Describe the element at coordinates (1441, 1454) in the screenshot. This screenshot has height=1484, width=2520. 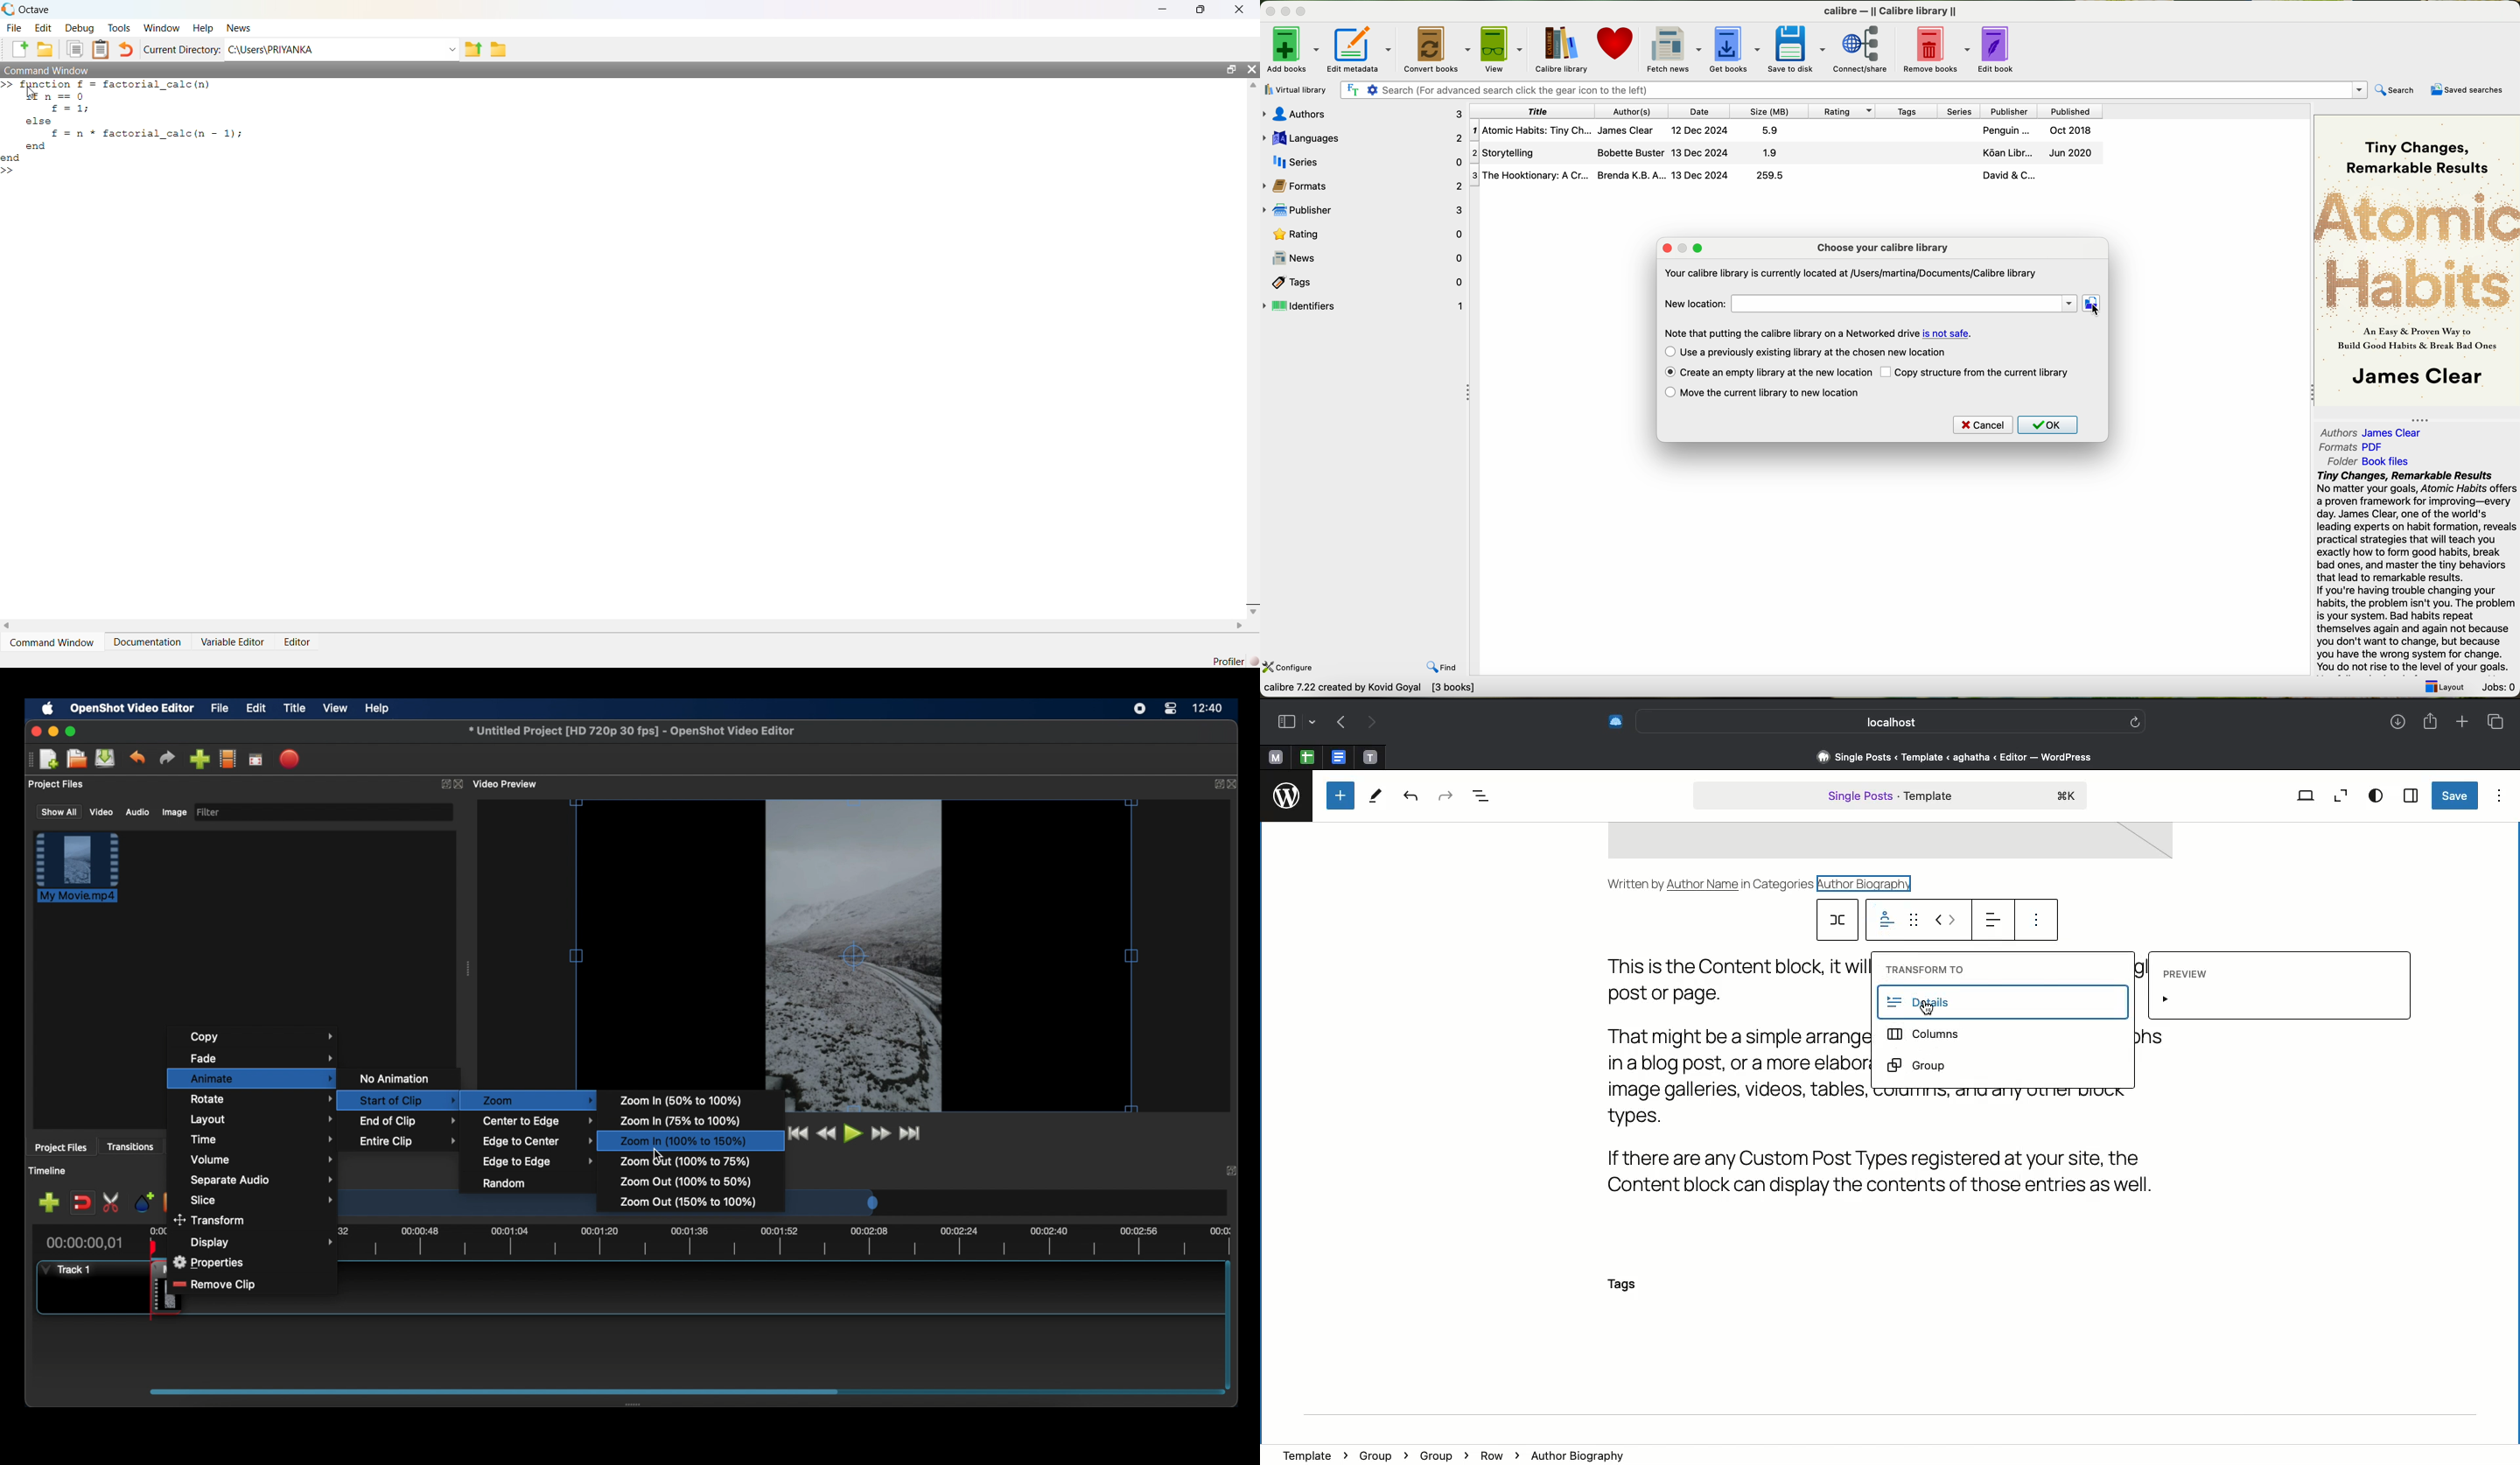
I see `Group` at that location.